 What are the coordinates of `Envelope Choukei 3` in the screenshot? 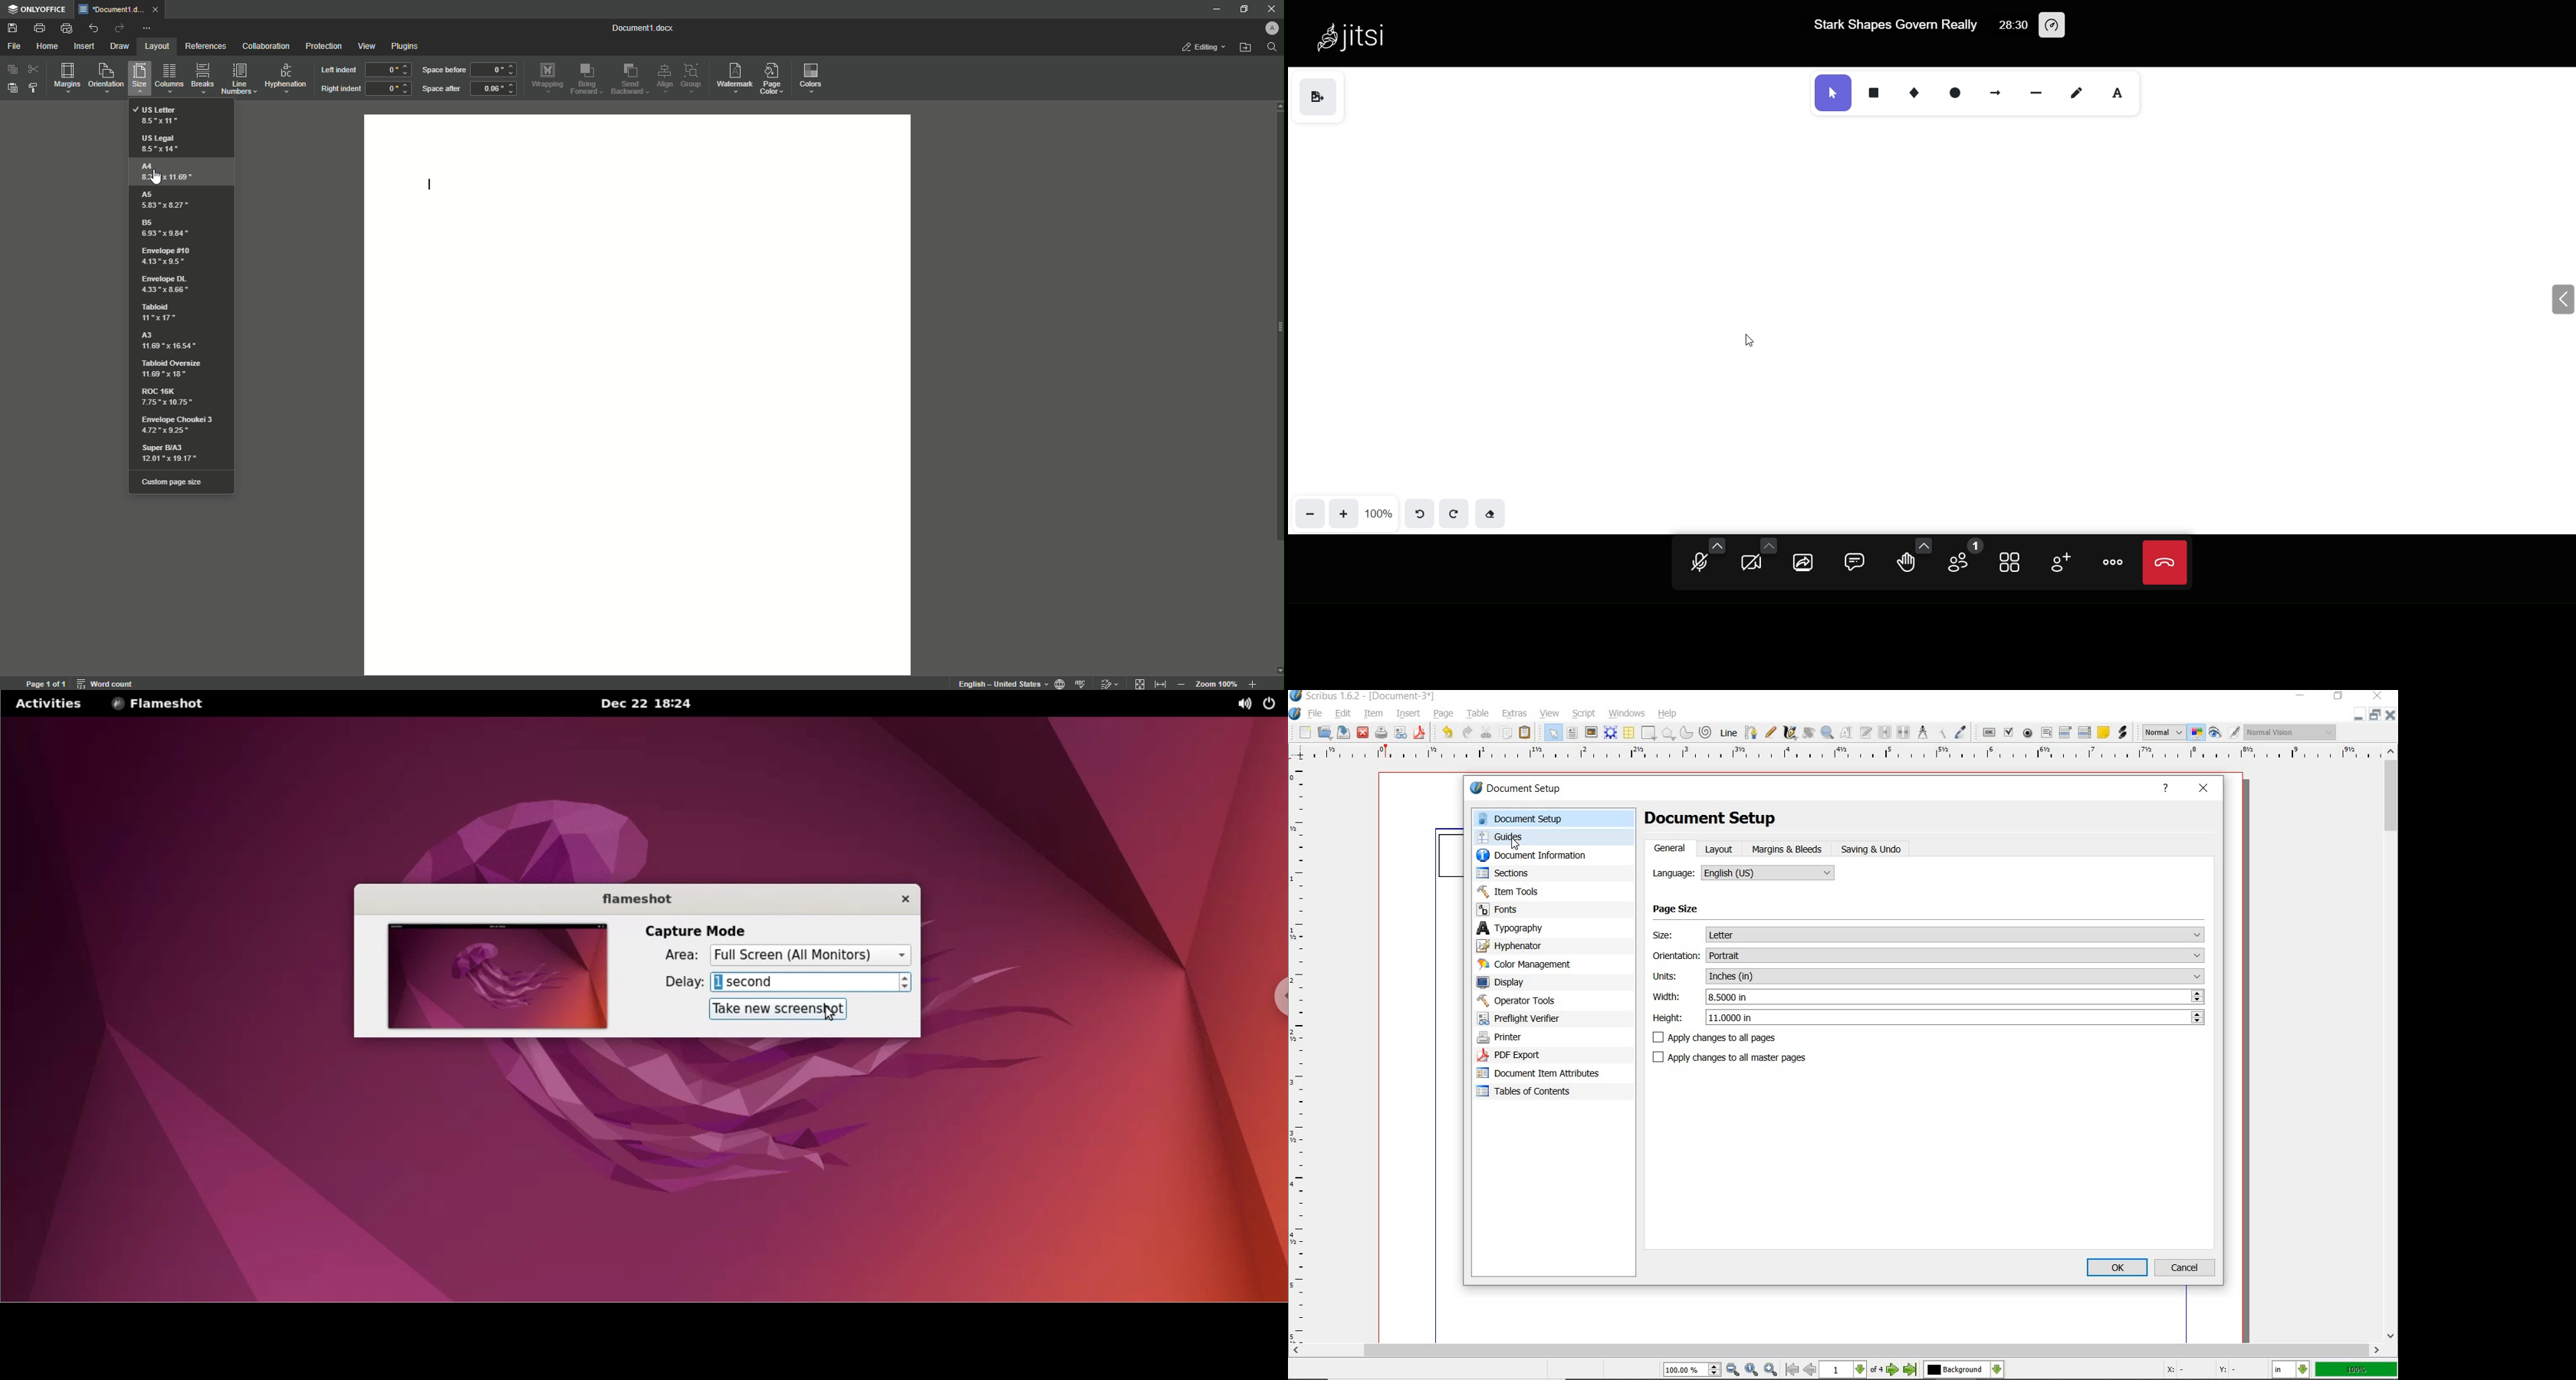 It's located at (178, 425).